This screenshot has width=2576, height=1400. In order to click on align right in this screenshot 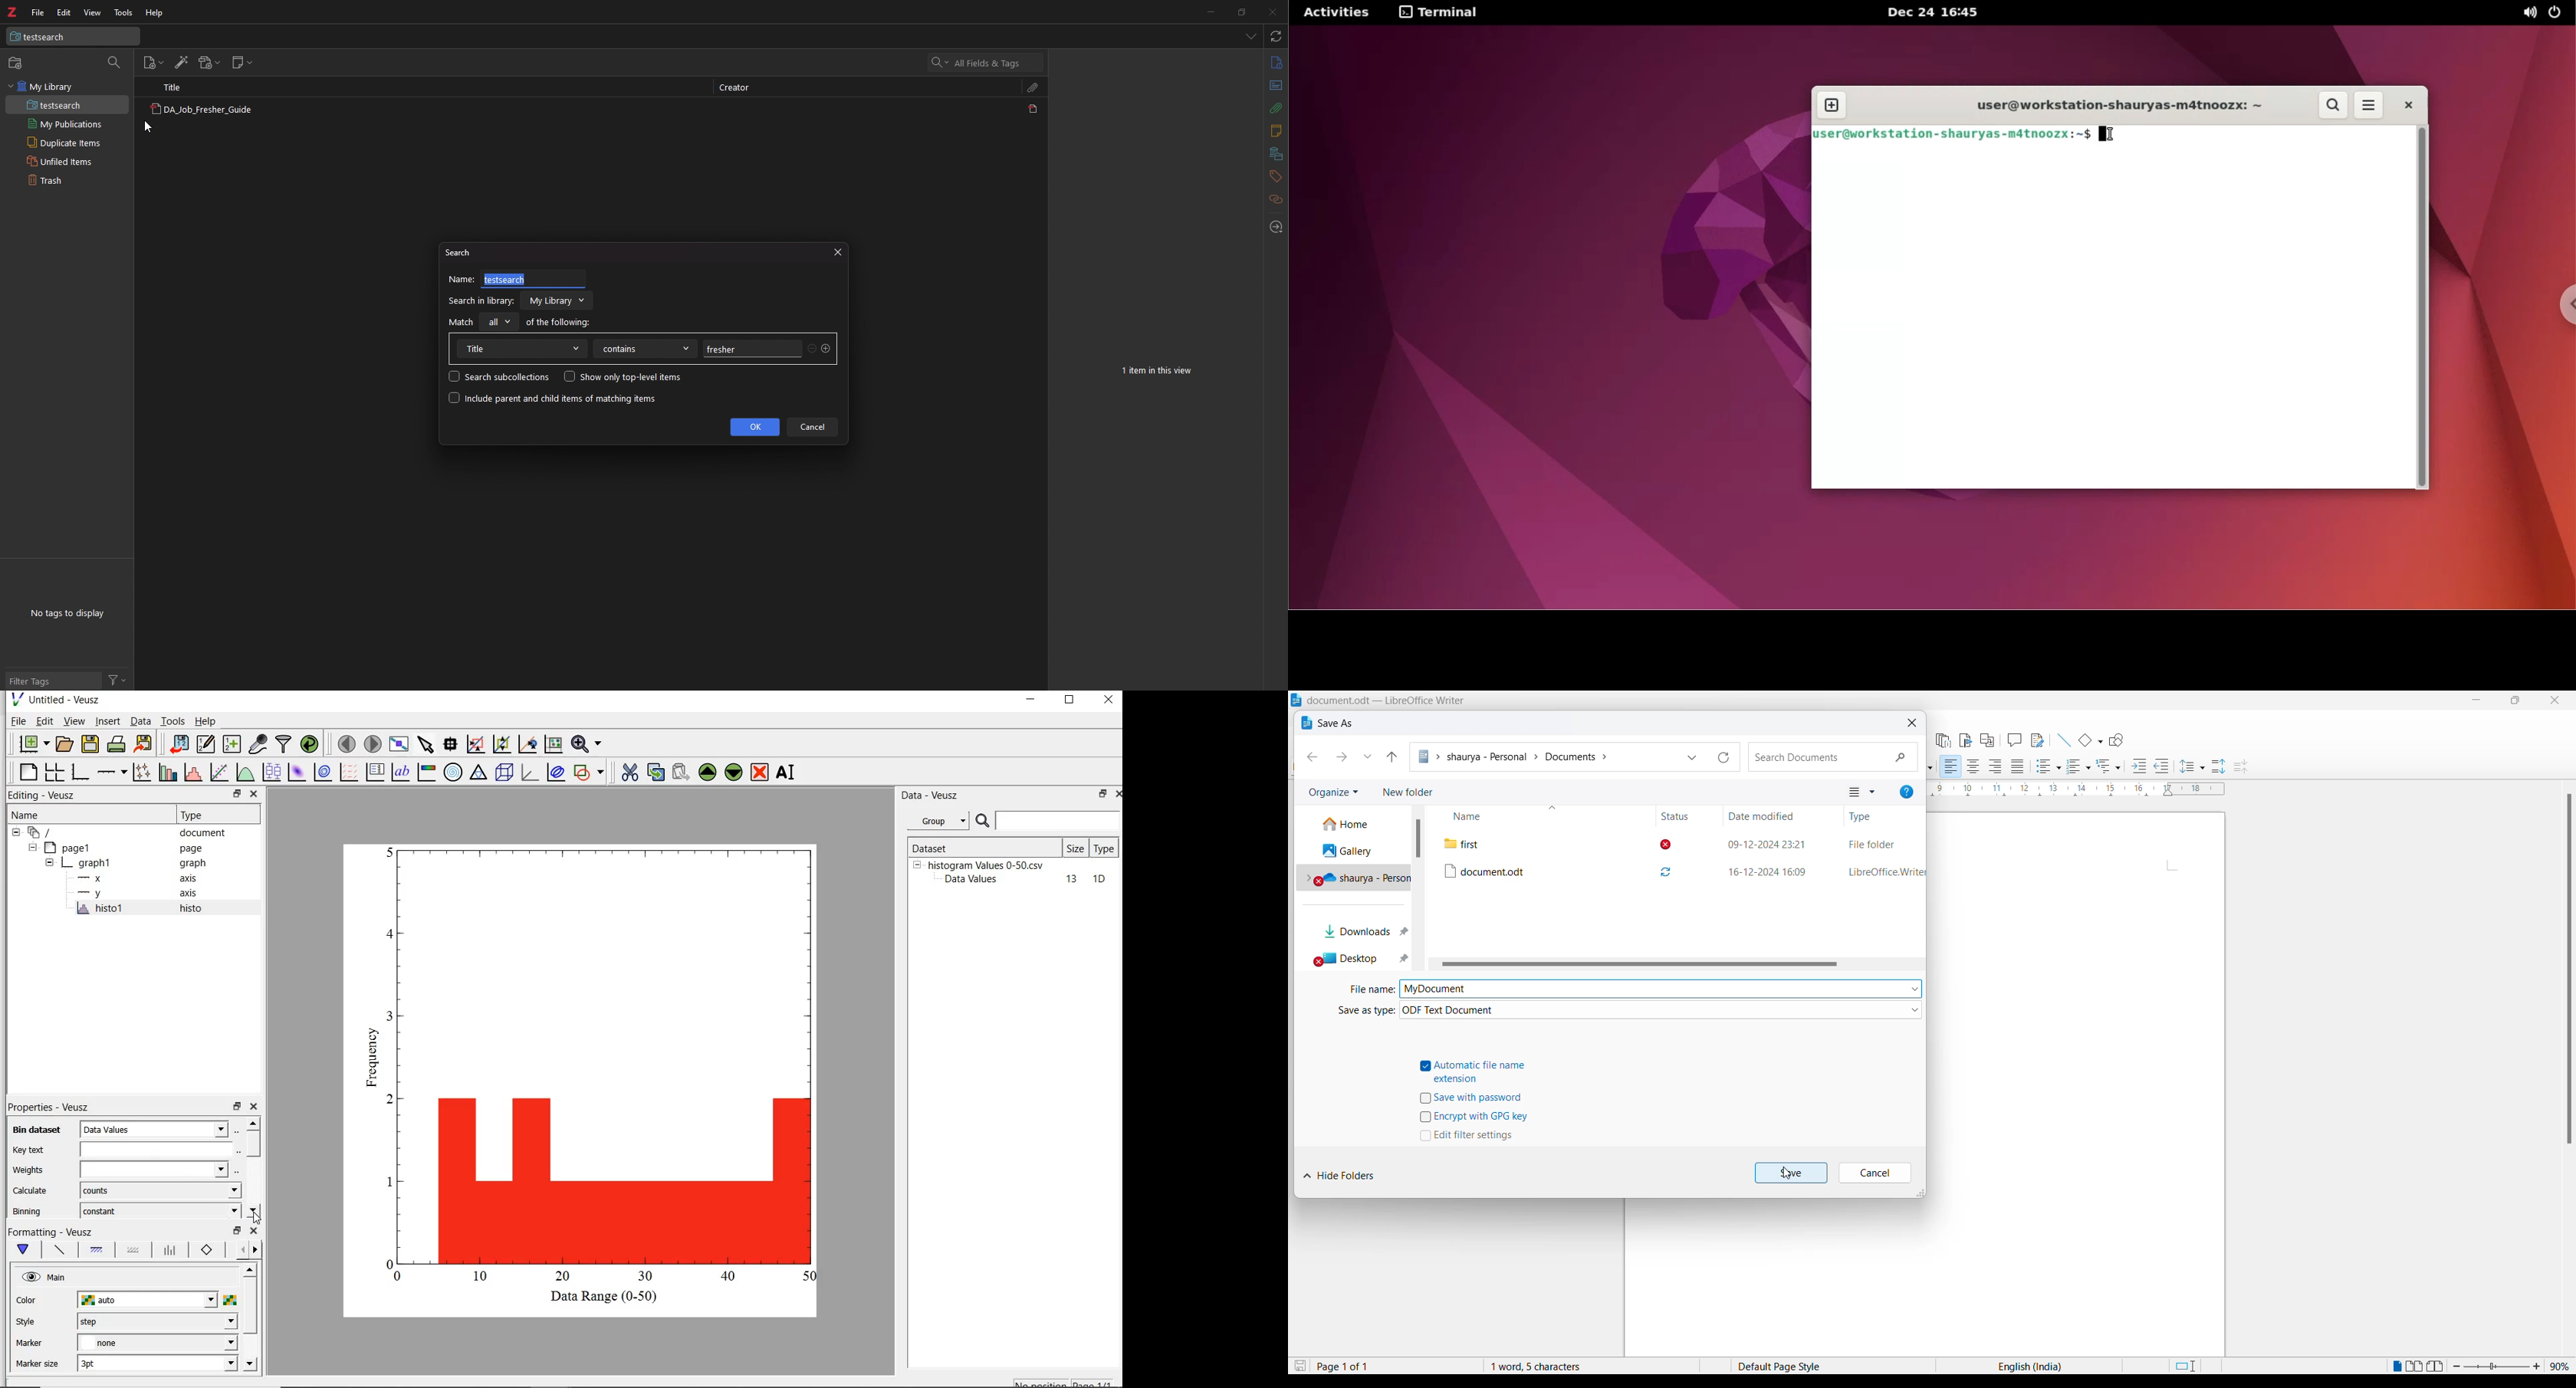, I will do `click(1996, 766)`.